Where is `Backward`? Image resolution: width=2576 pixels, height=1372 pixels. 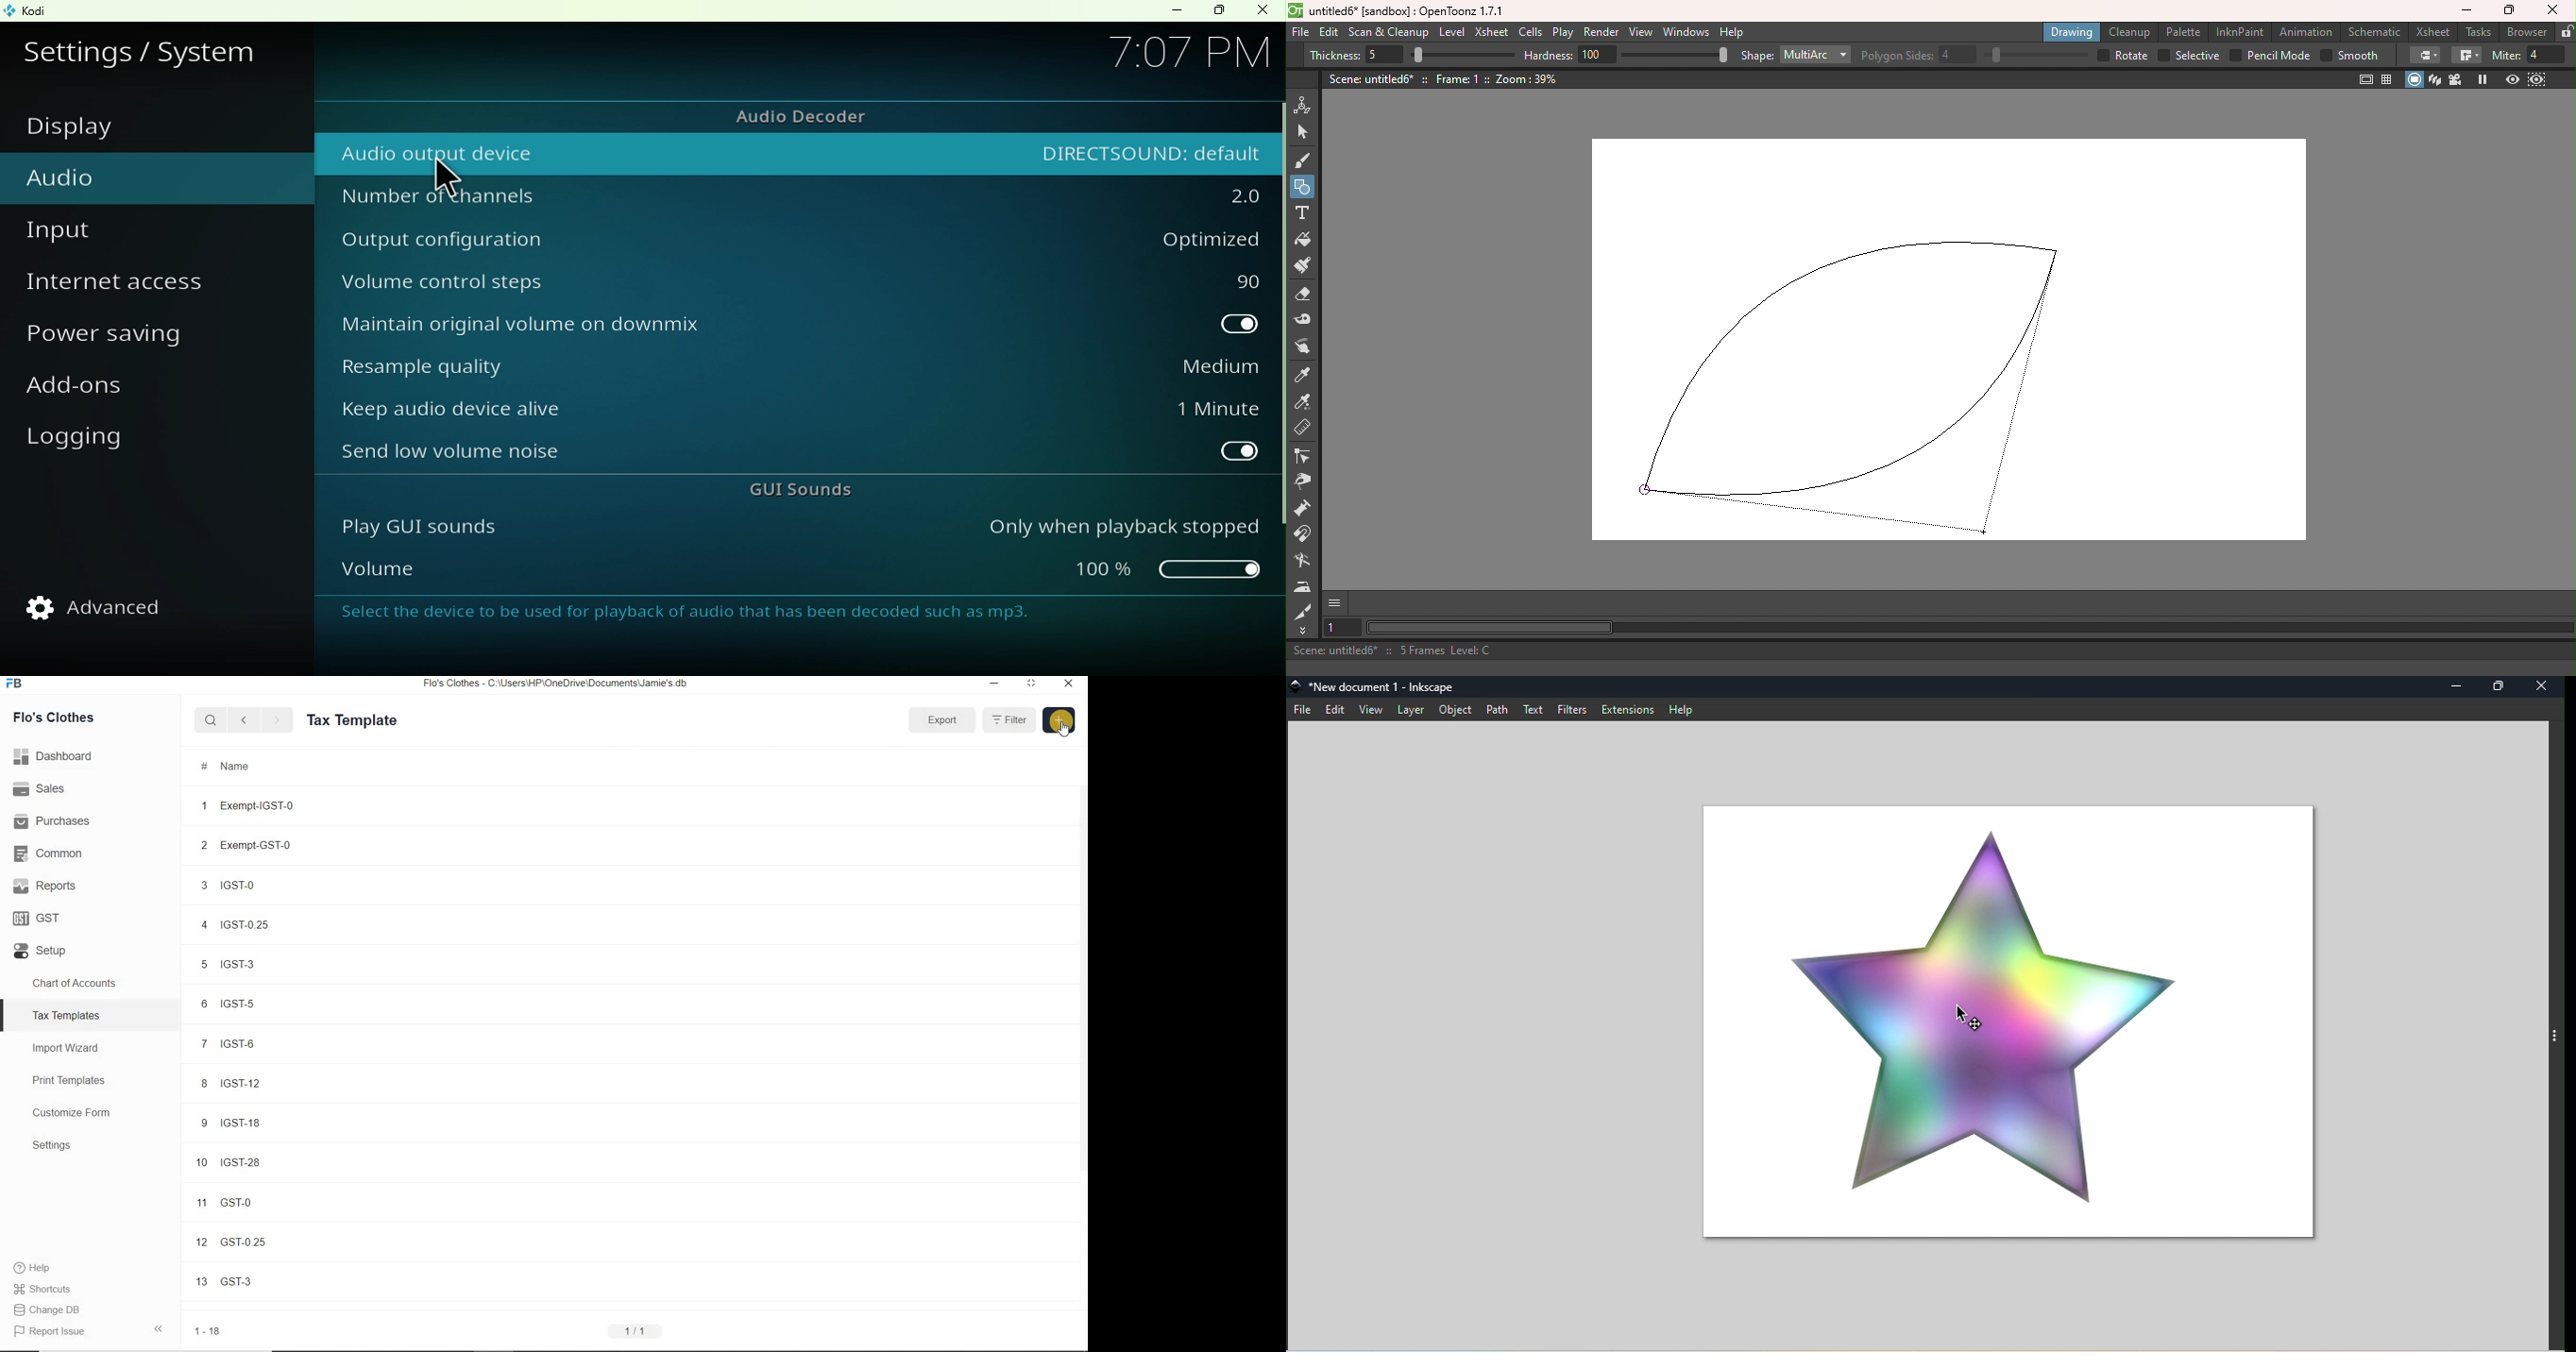 Backward is located at coordinates (244, 719).